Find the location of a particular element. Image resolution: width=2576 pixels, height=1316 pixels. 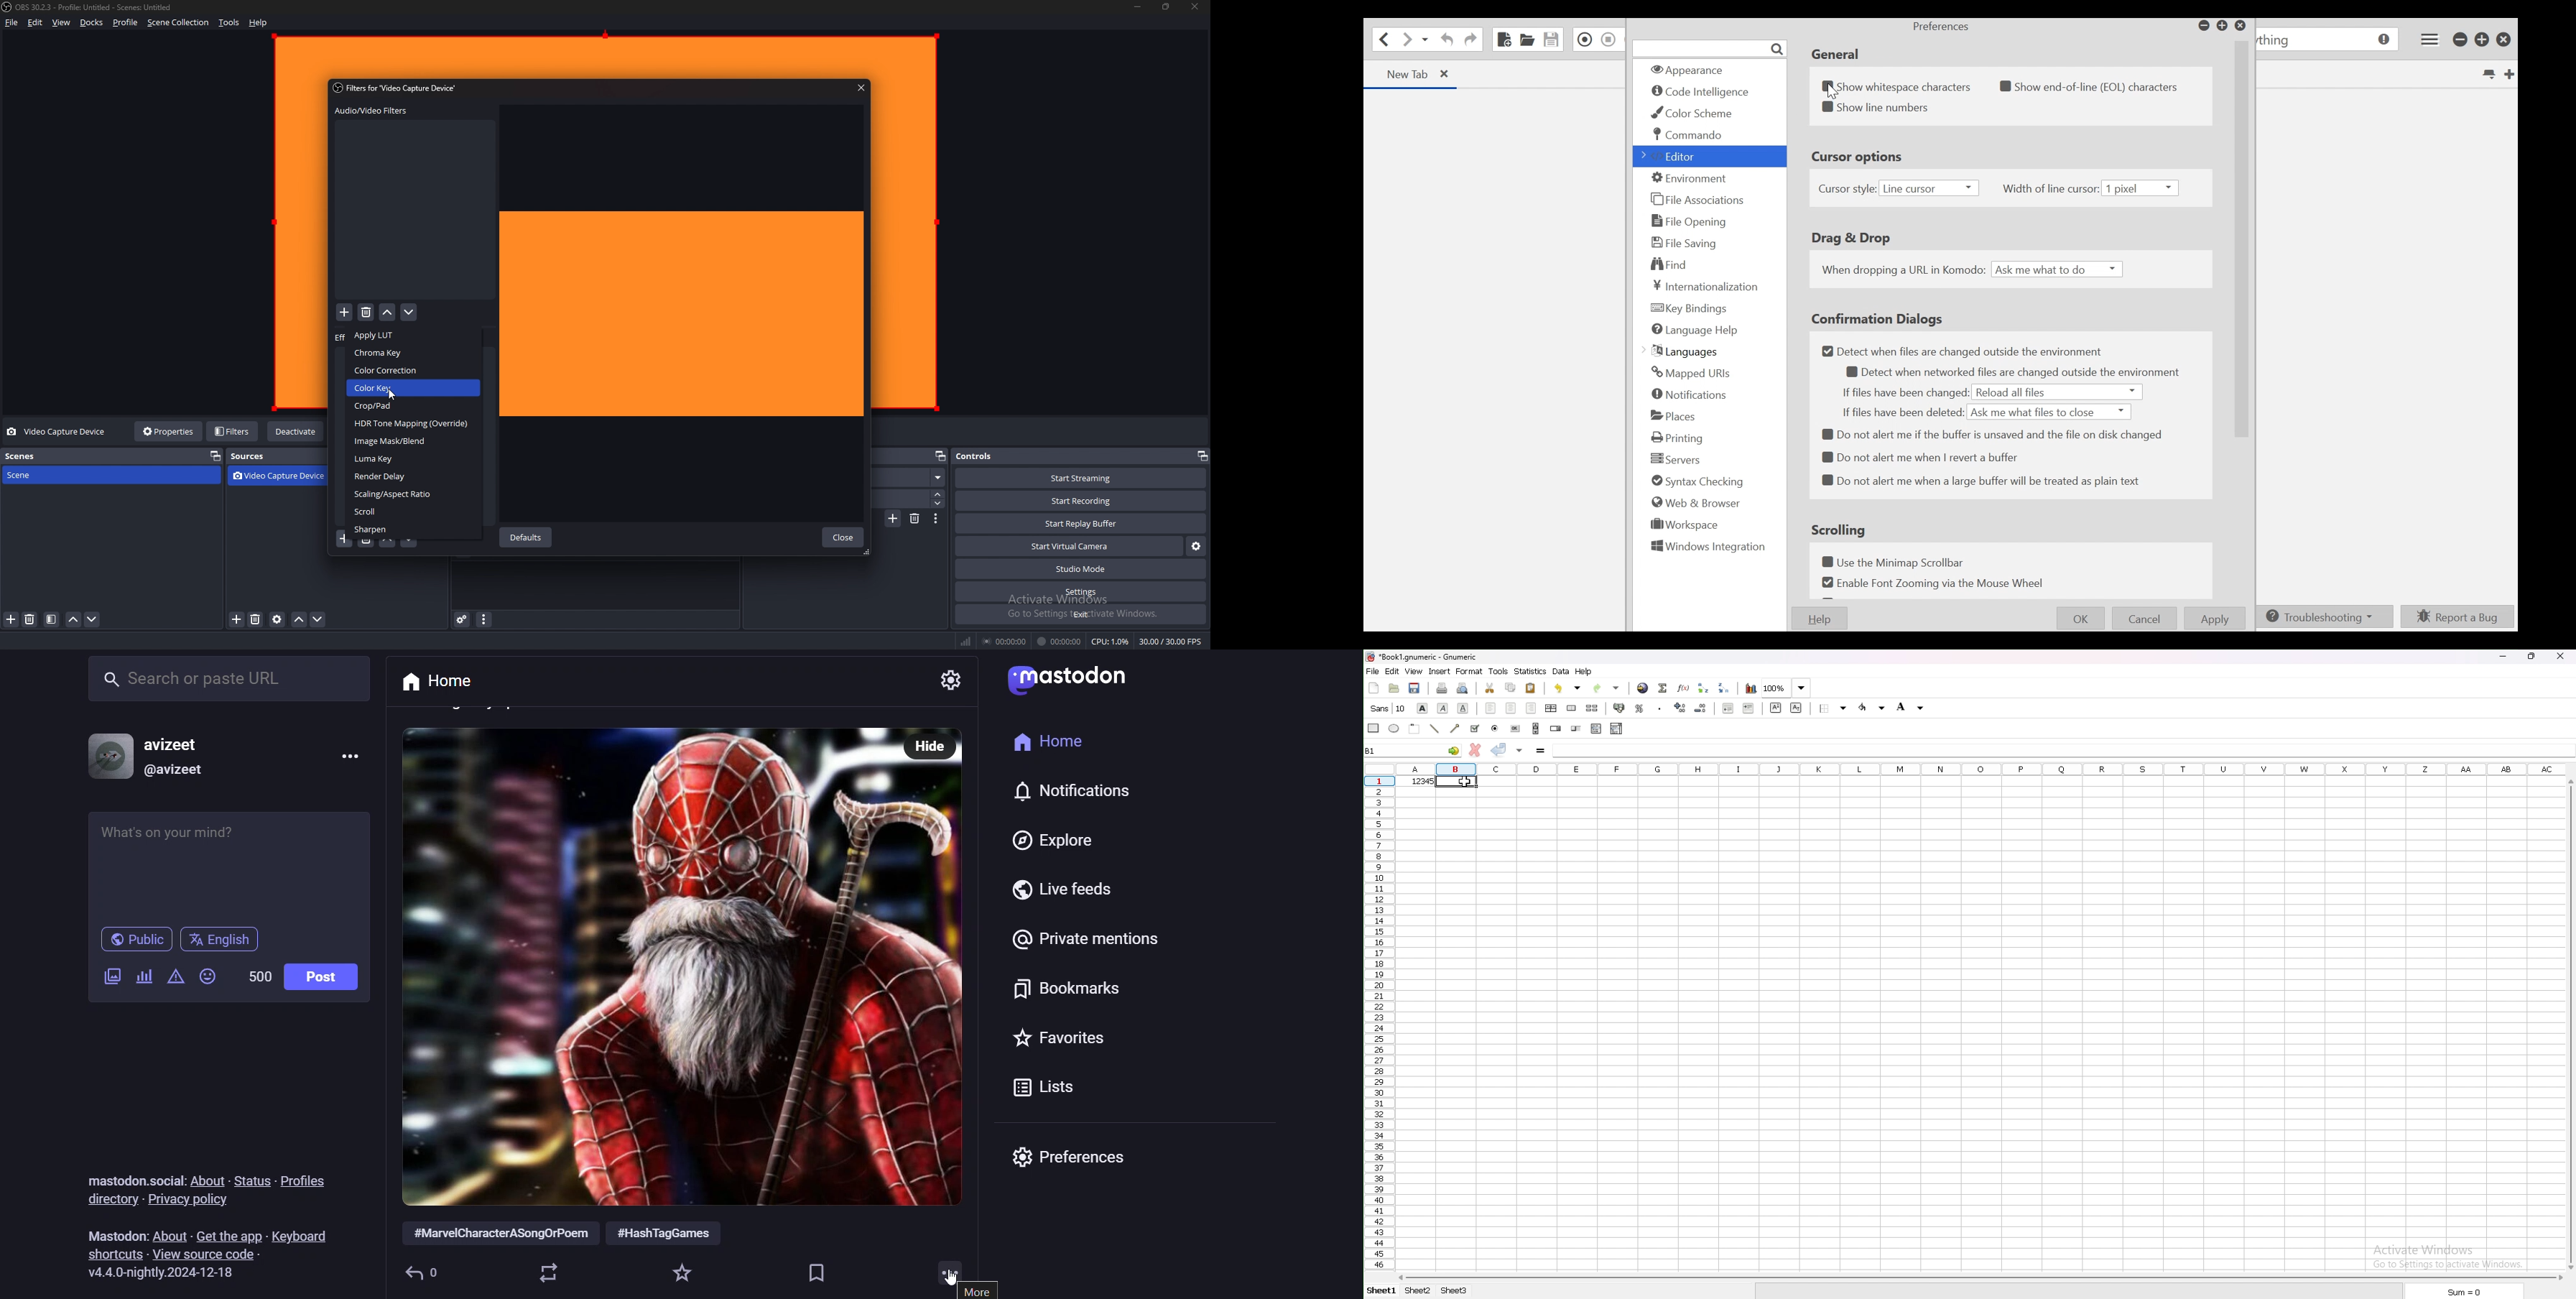

scroll bar is located at coordinates (1978, 1279).